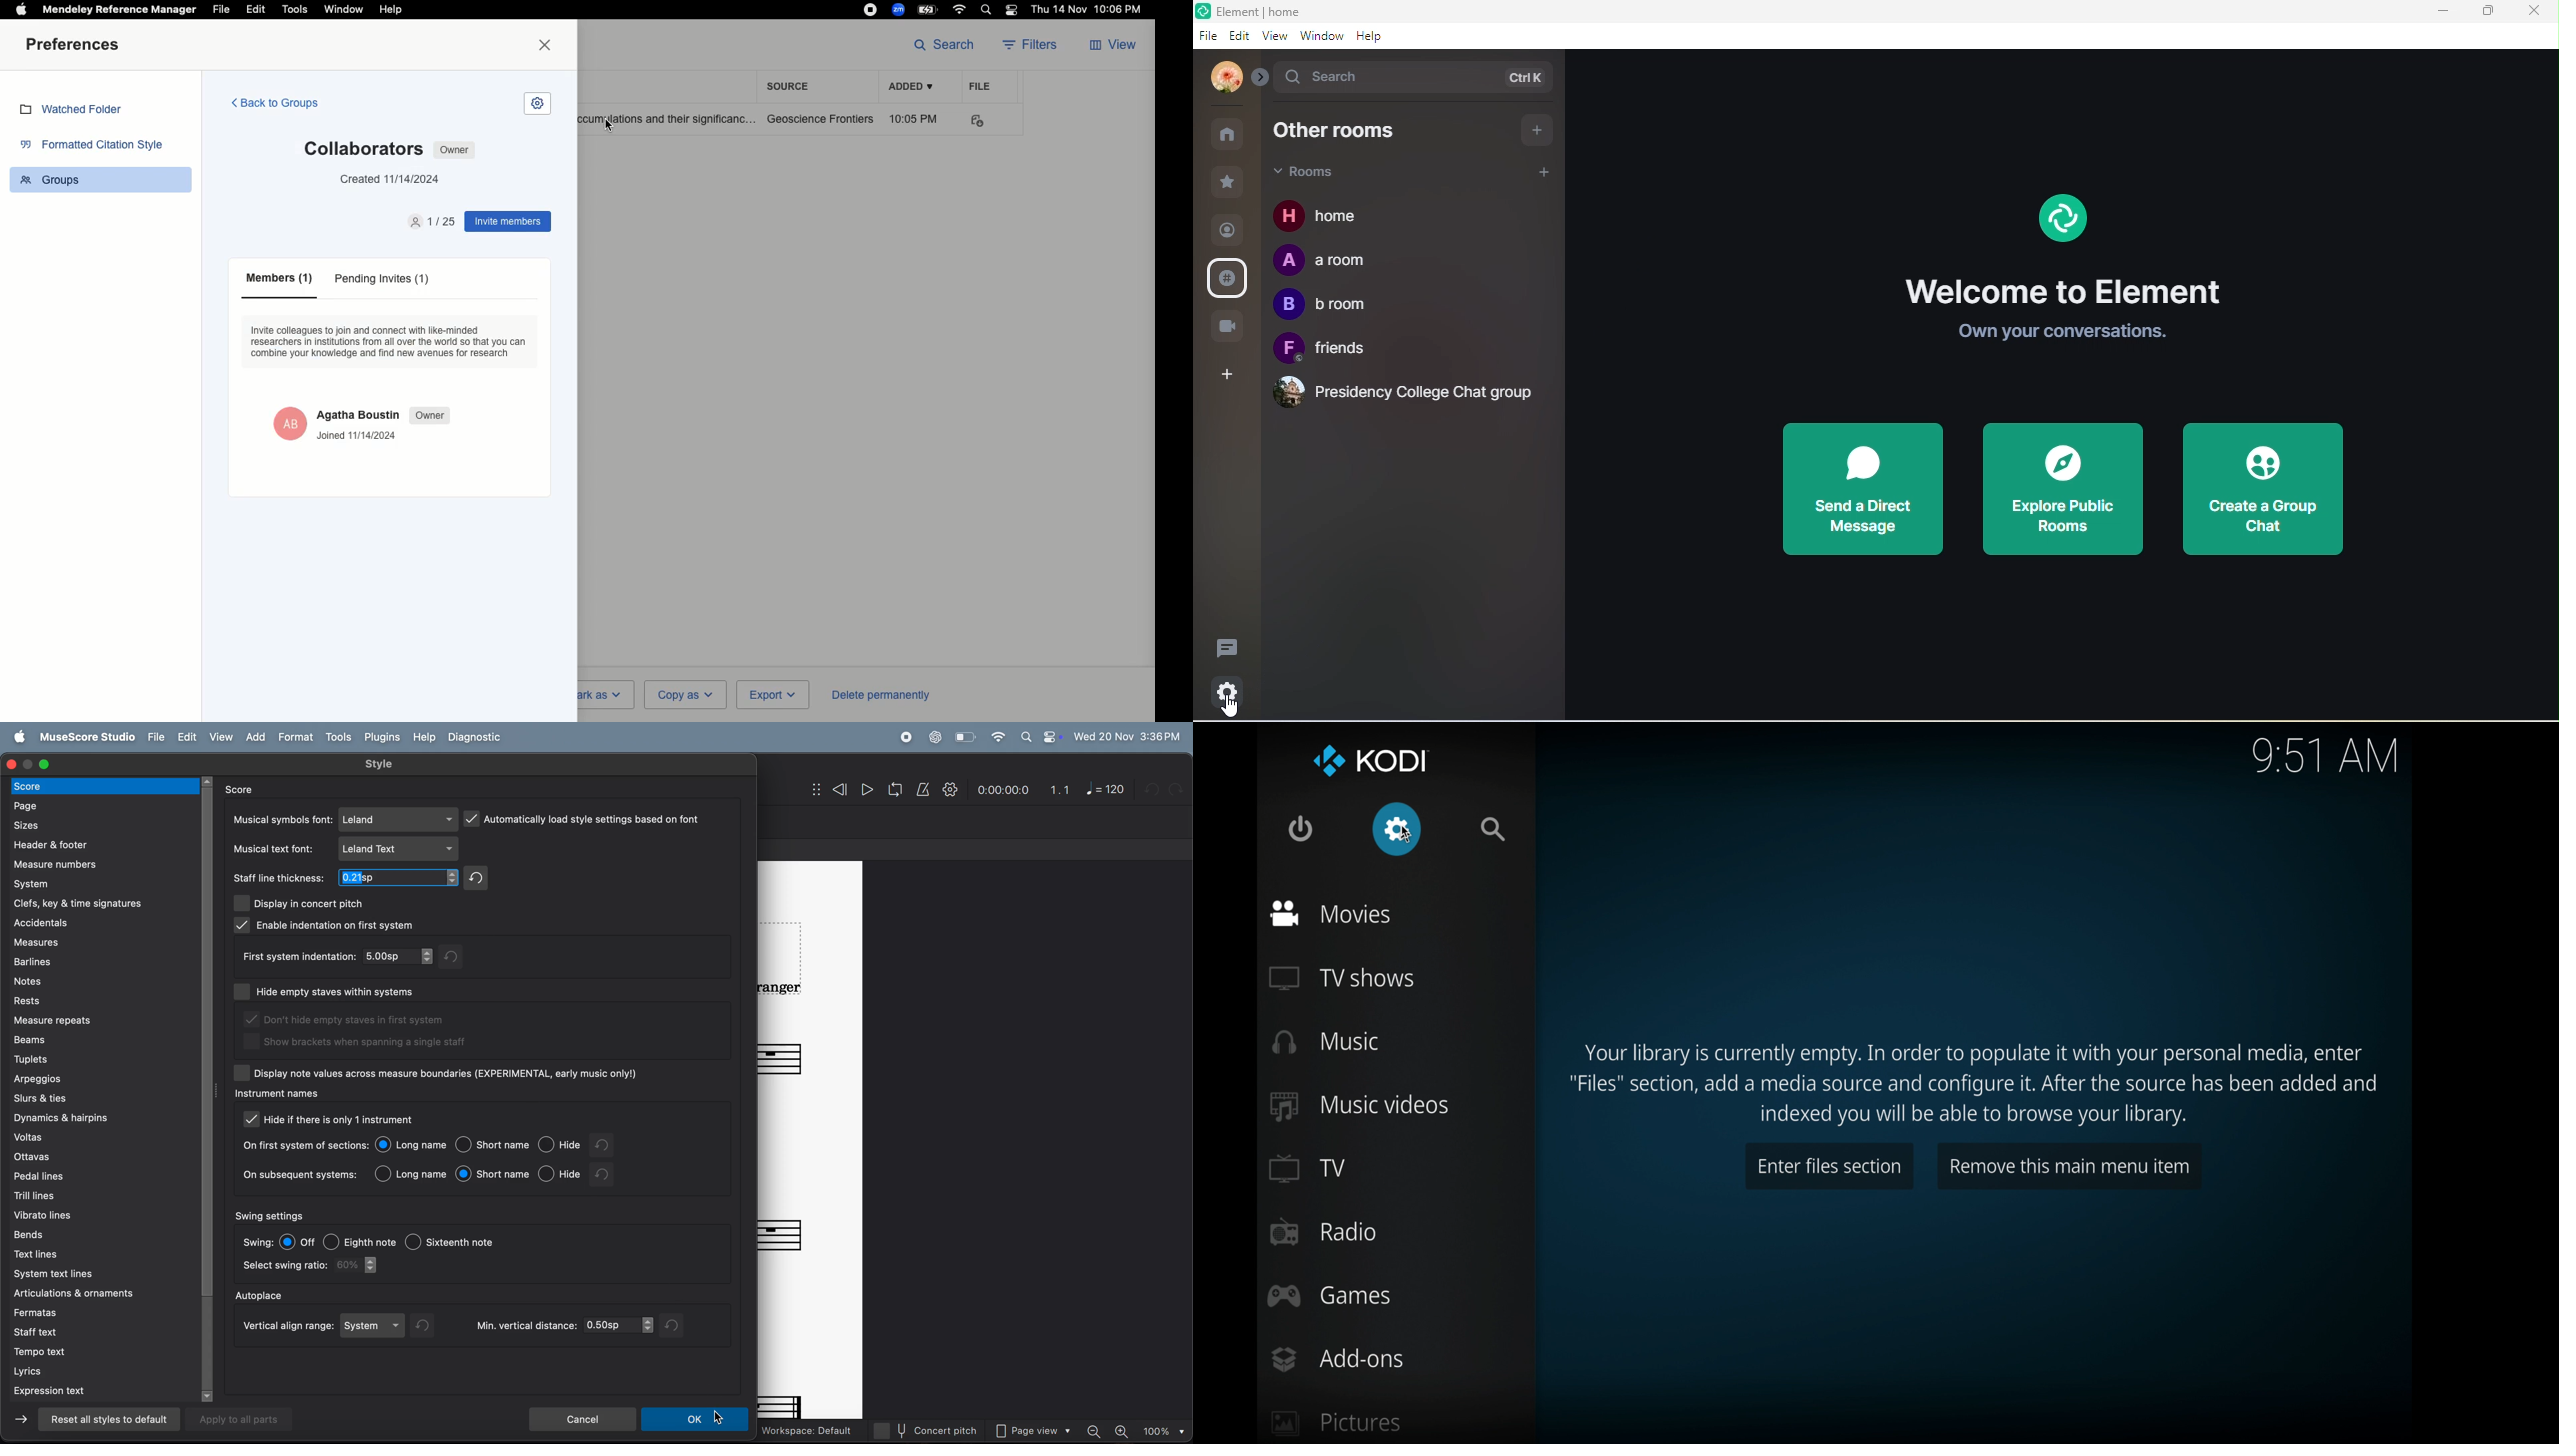 This screenshot has height=1456, width=2576. Describe the element at coordinates (1012, 11) in the screenshot. I see `Notification bar` at that location.